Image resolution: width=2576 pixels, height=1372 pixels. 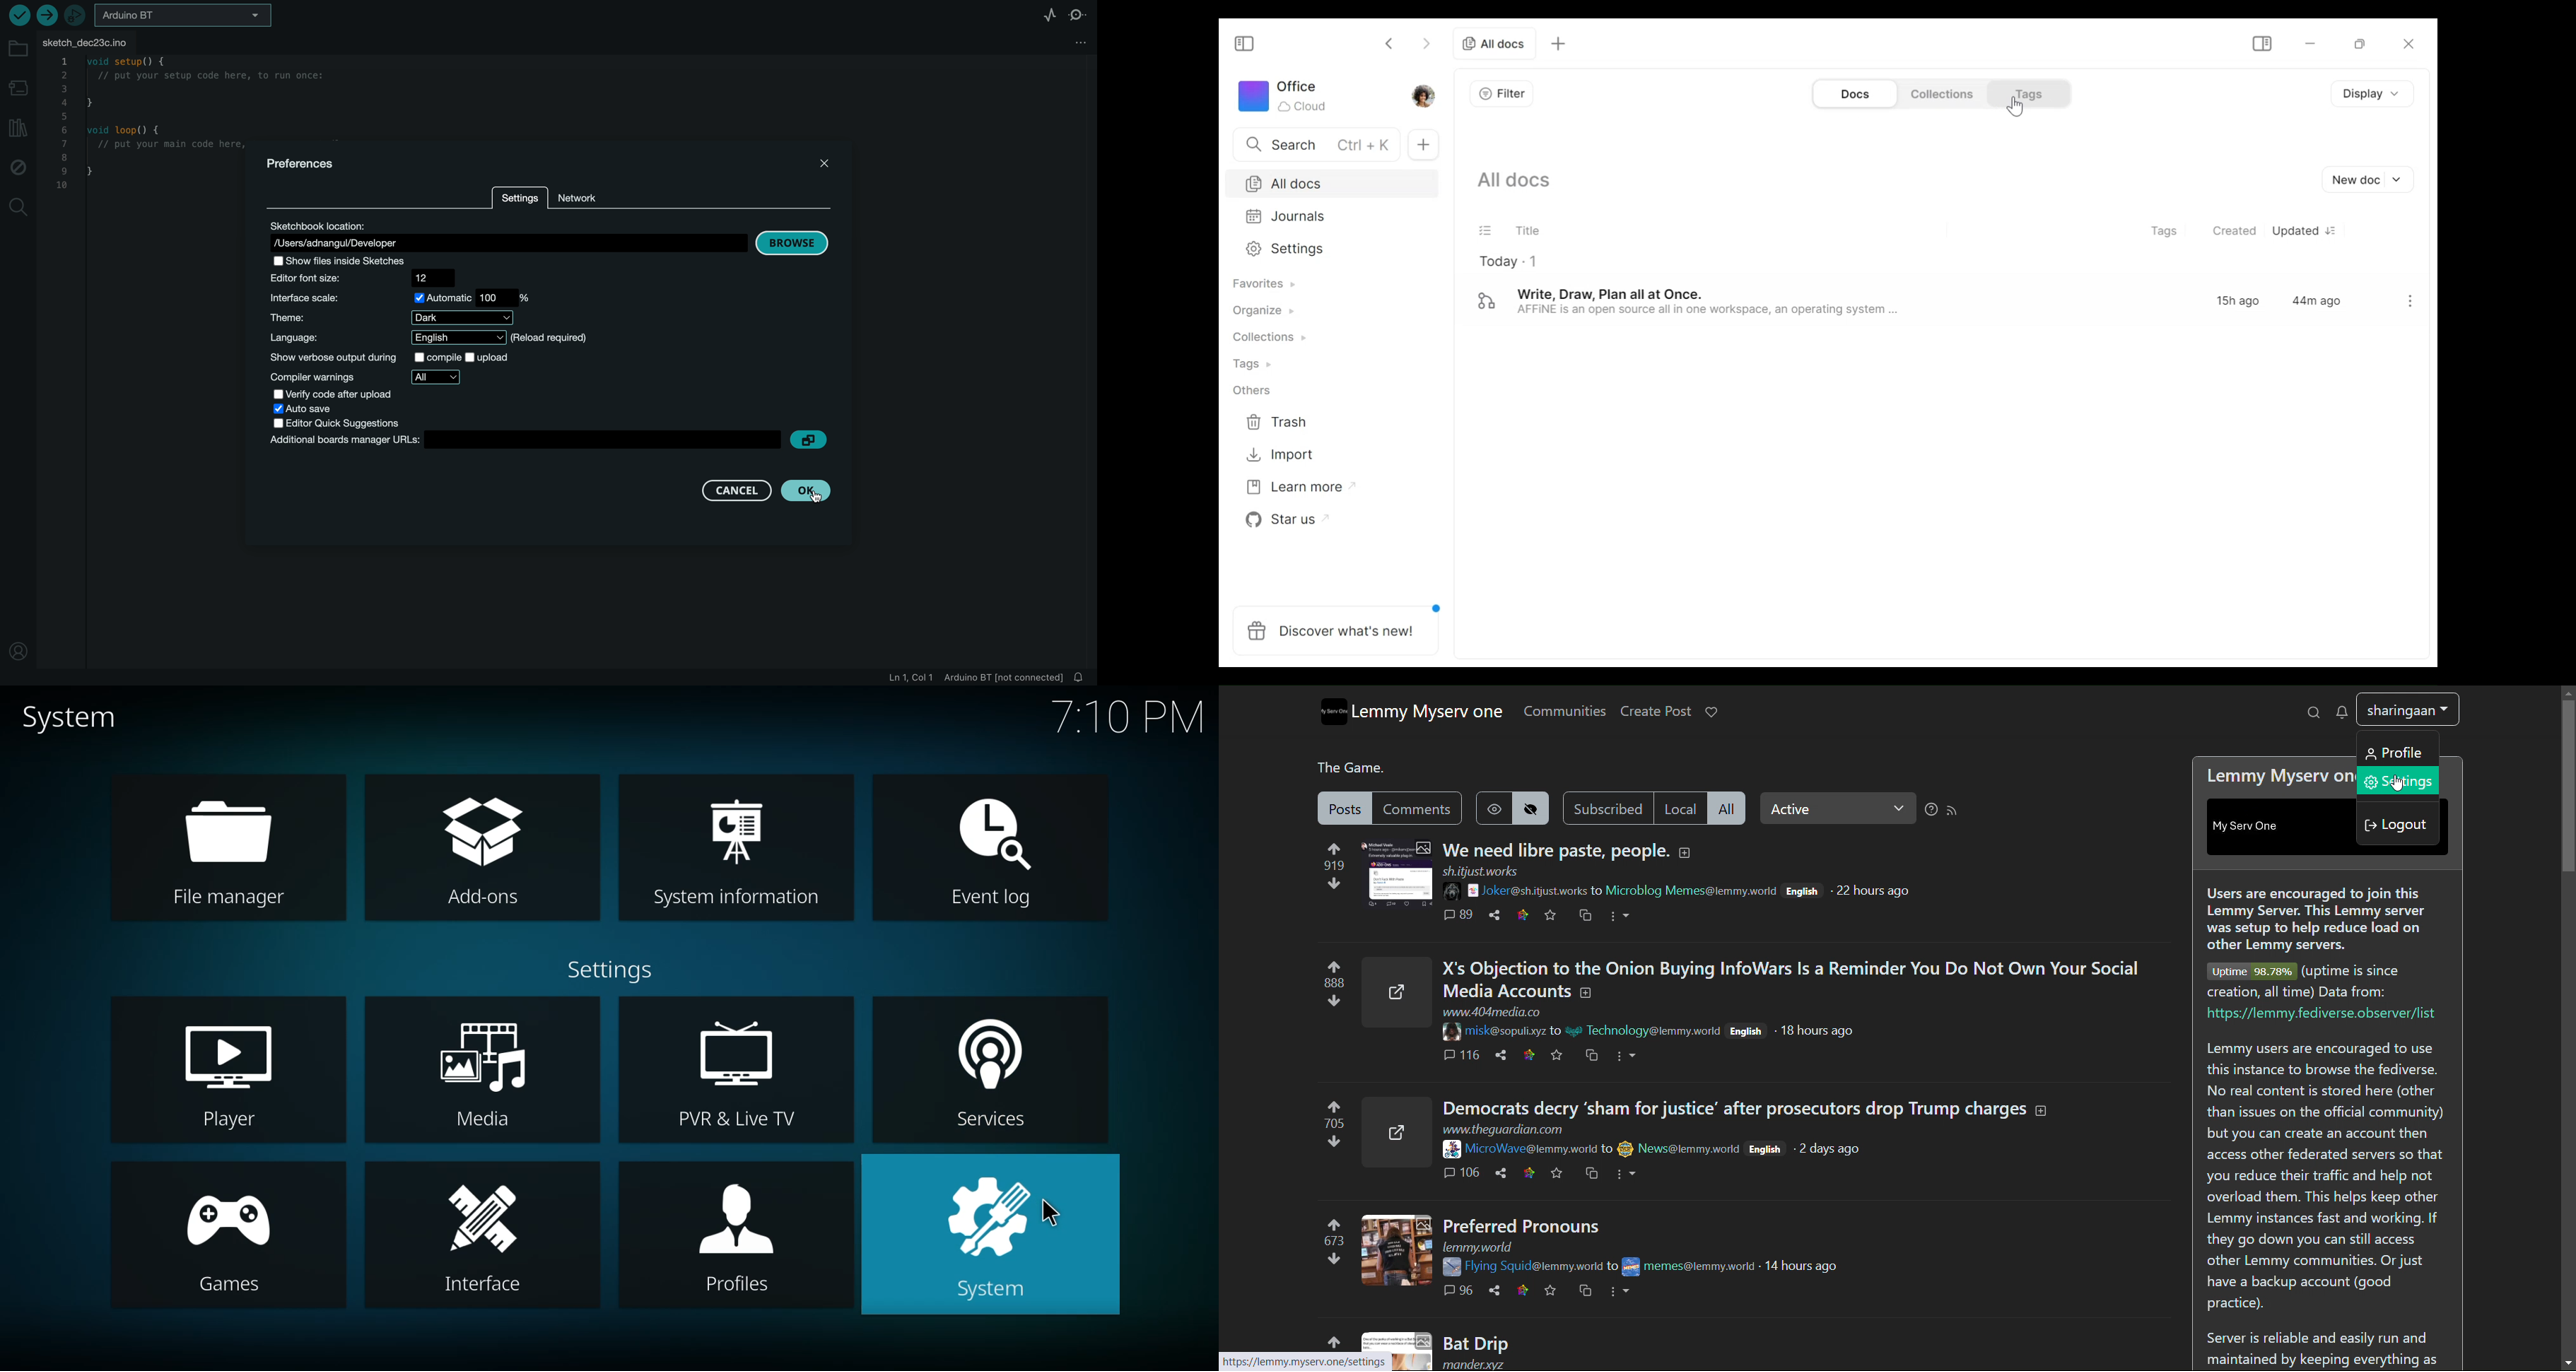 I want to click on notifications, so click(x=2341, y=712).